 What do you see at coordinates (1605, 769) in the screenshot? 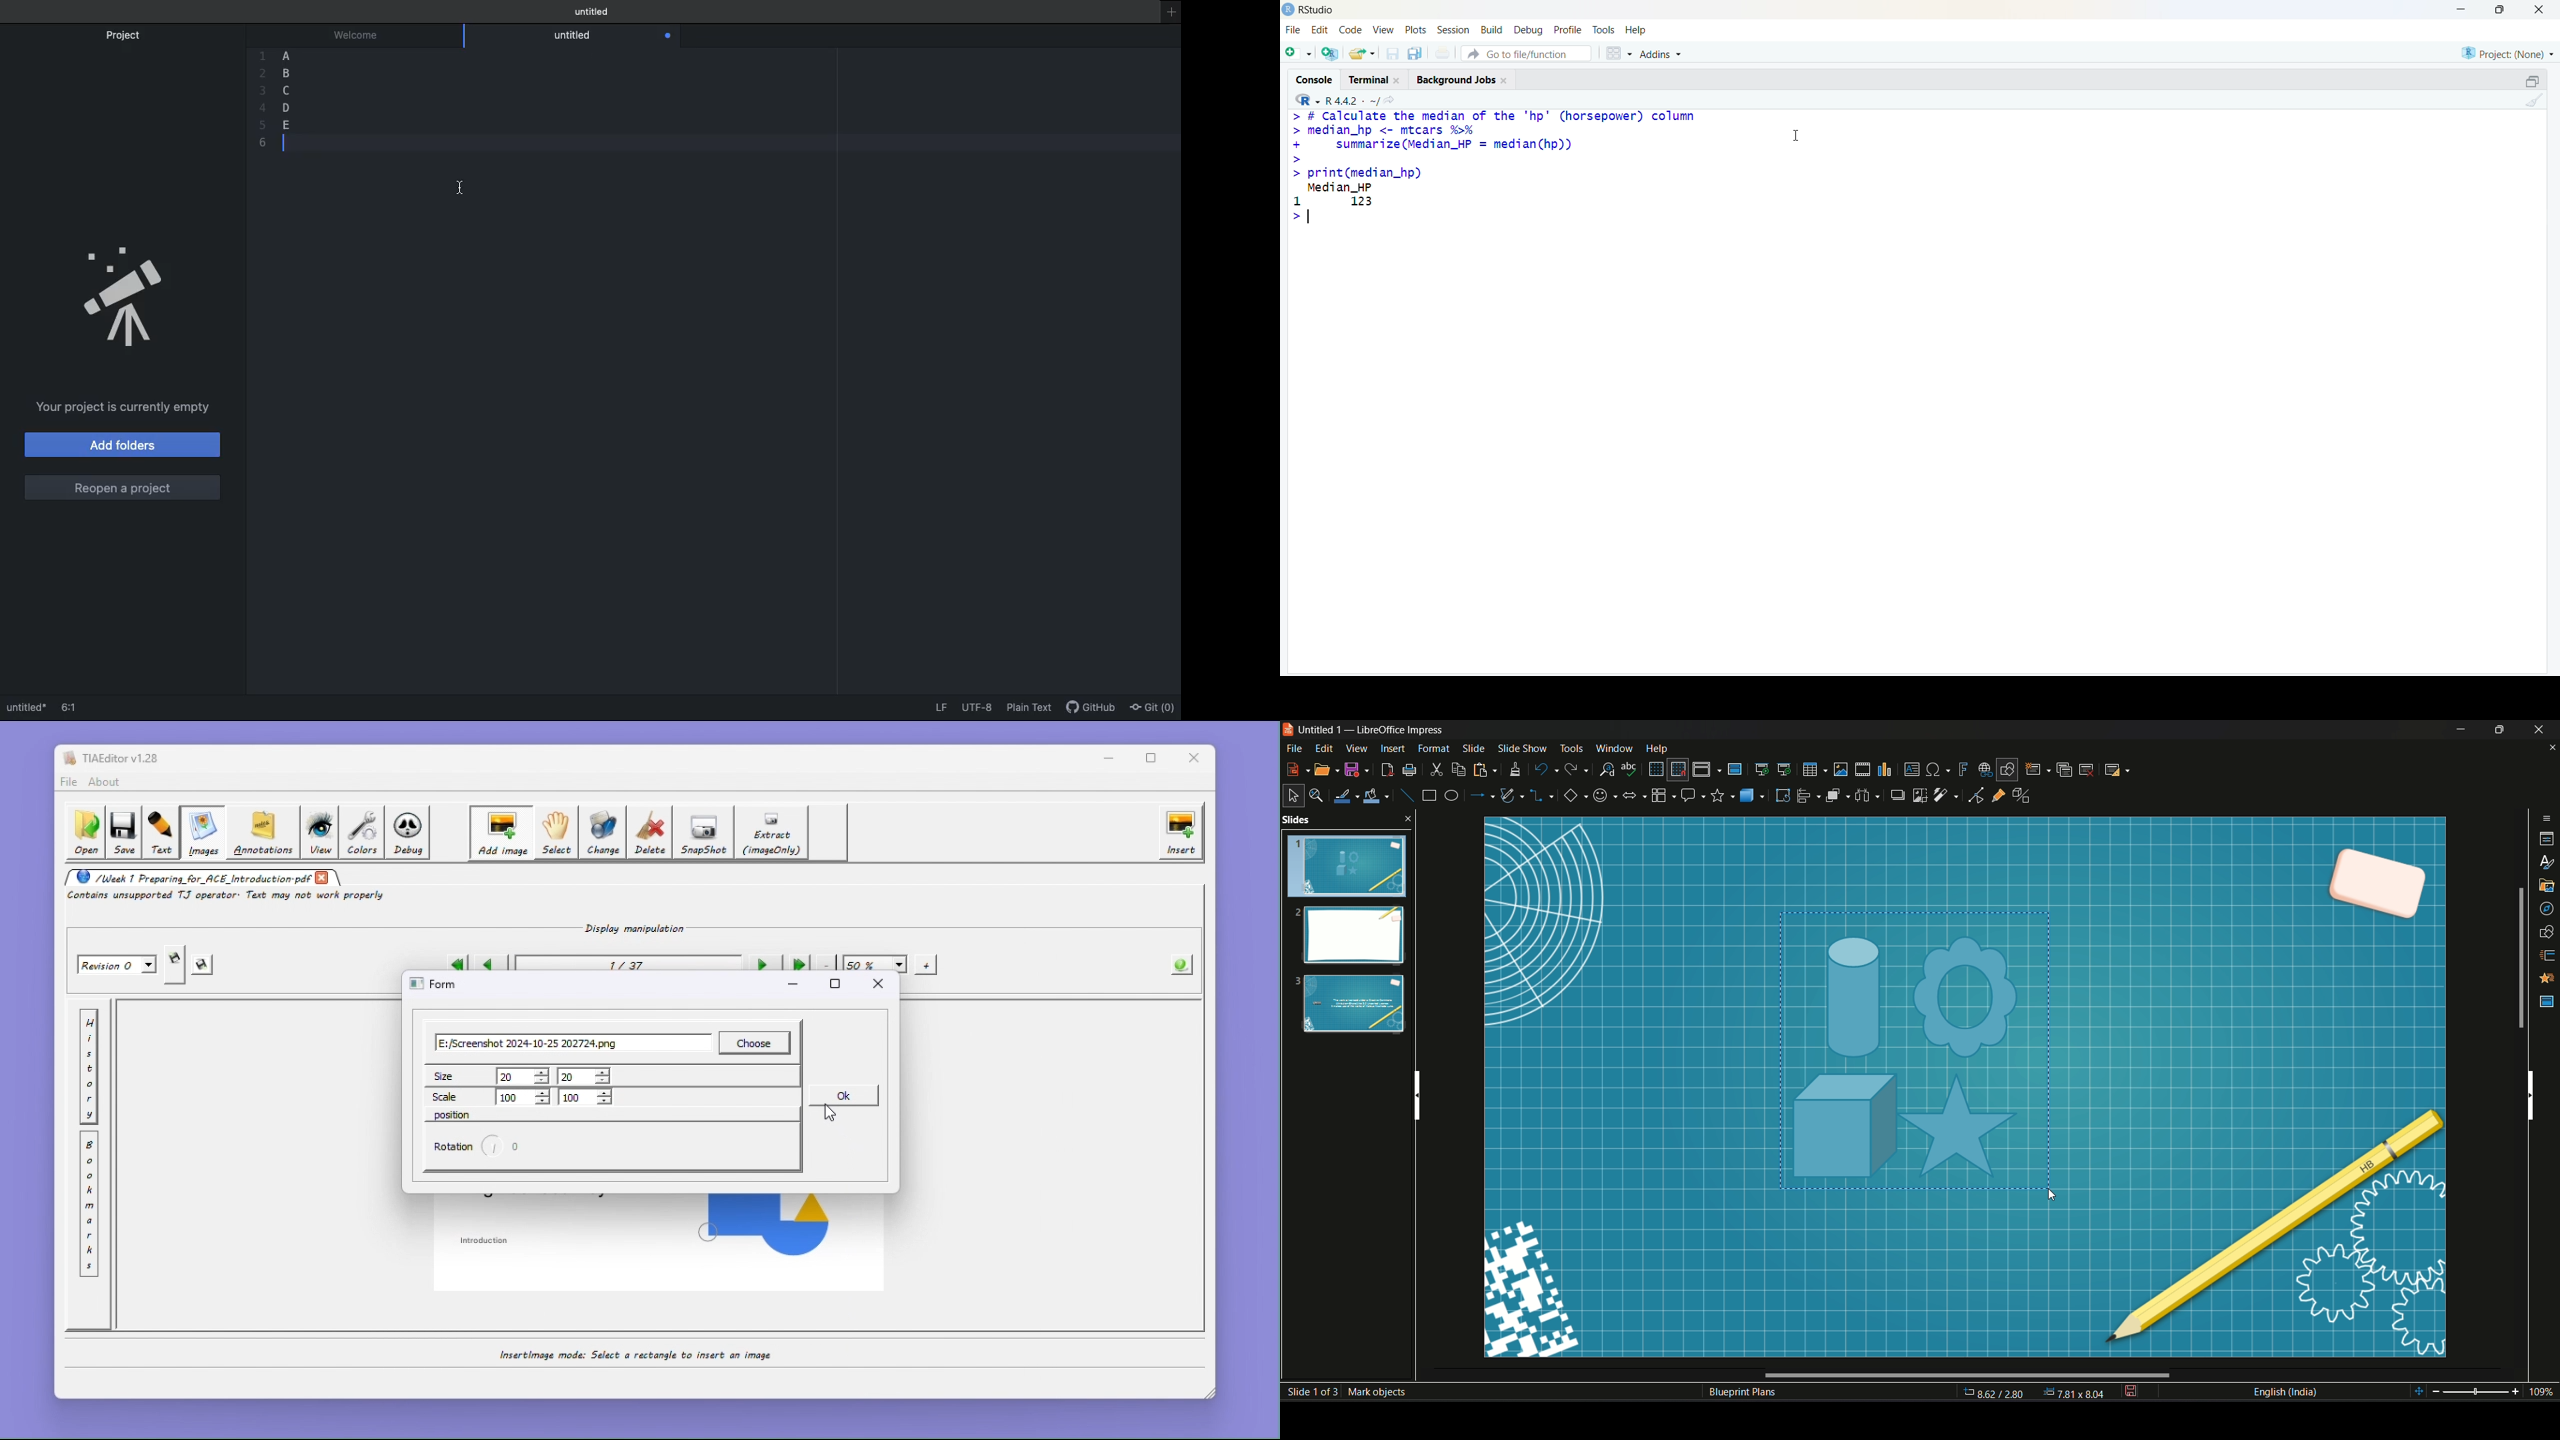
I see `find and replace` at bounding box center [1605, 769].